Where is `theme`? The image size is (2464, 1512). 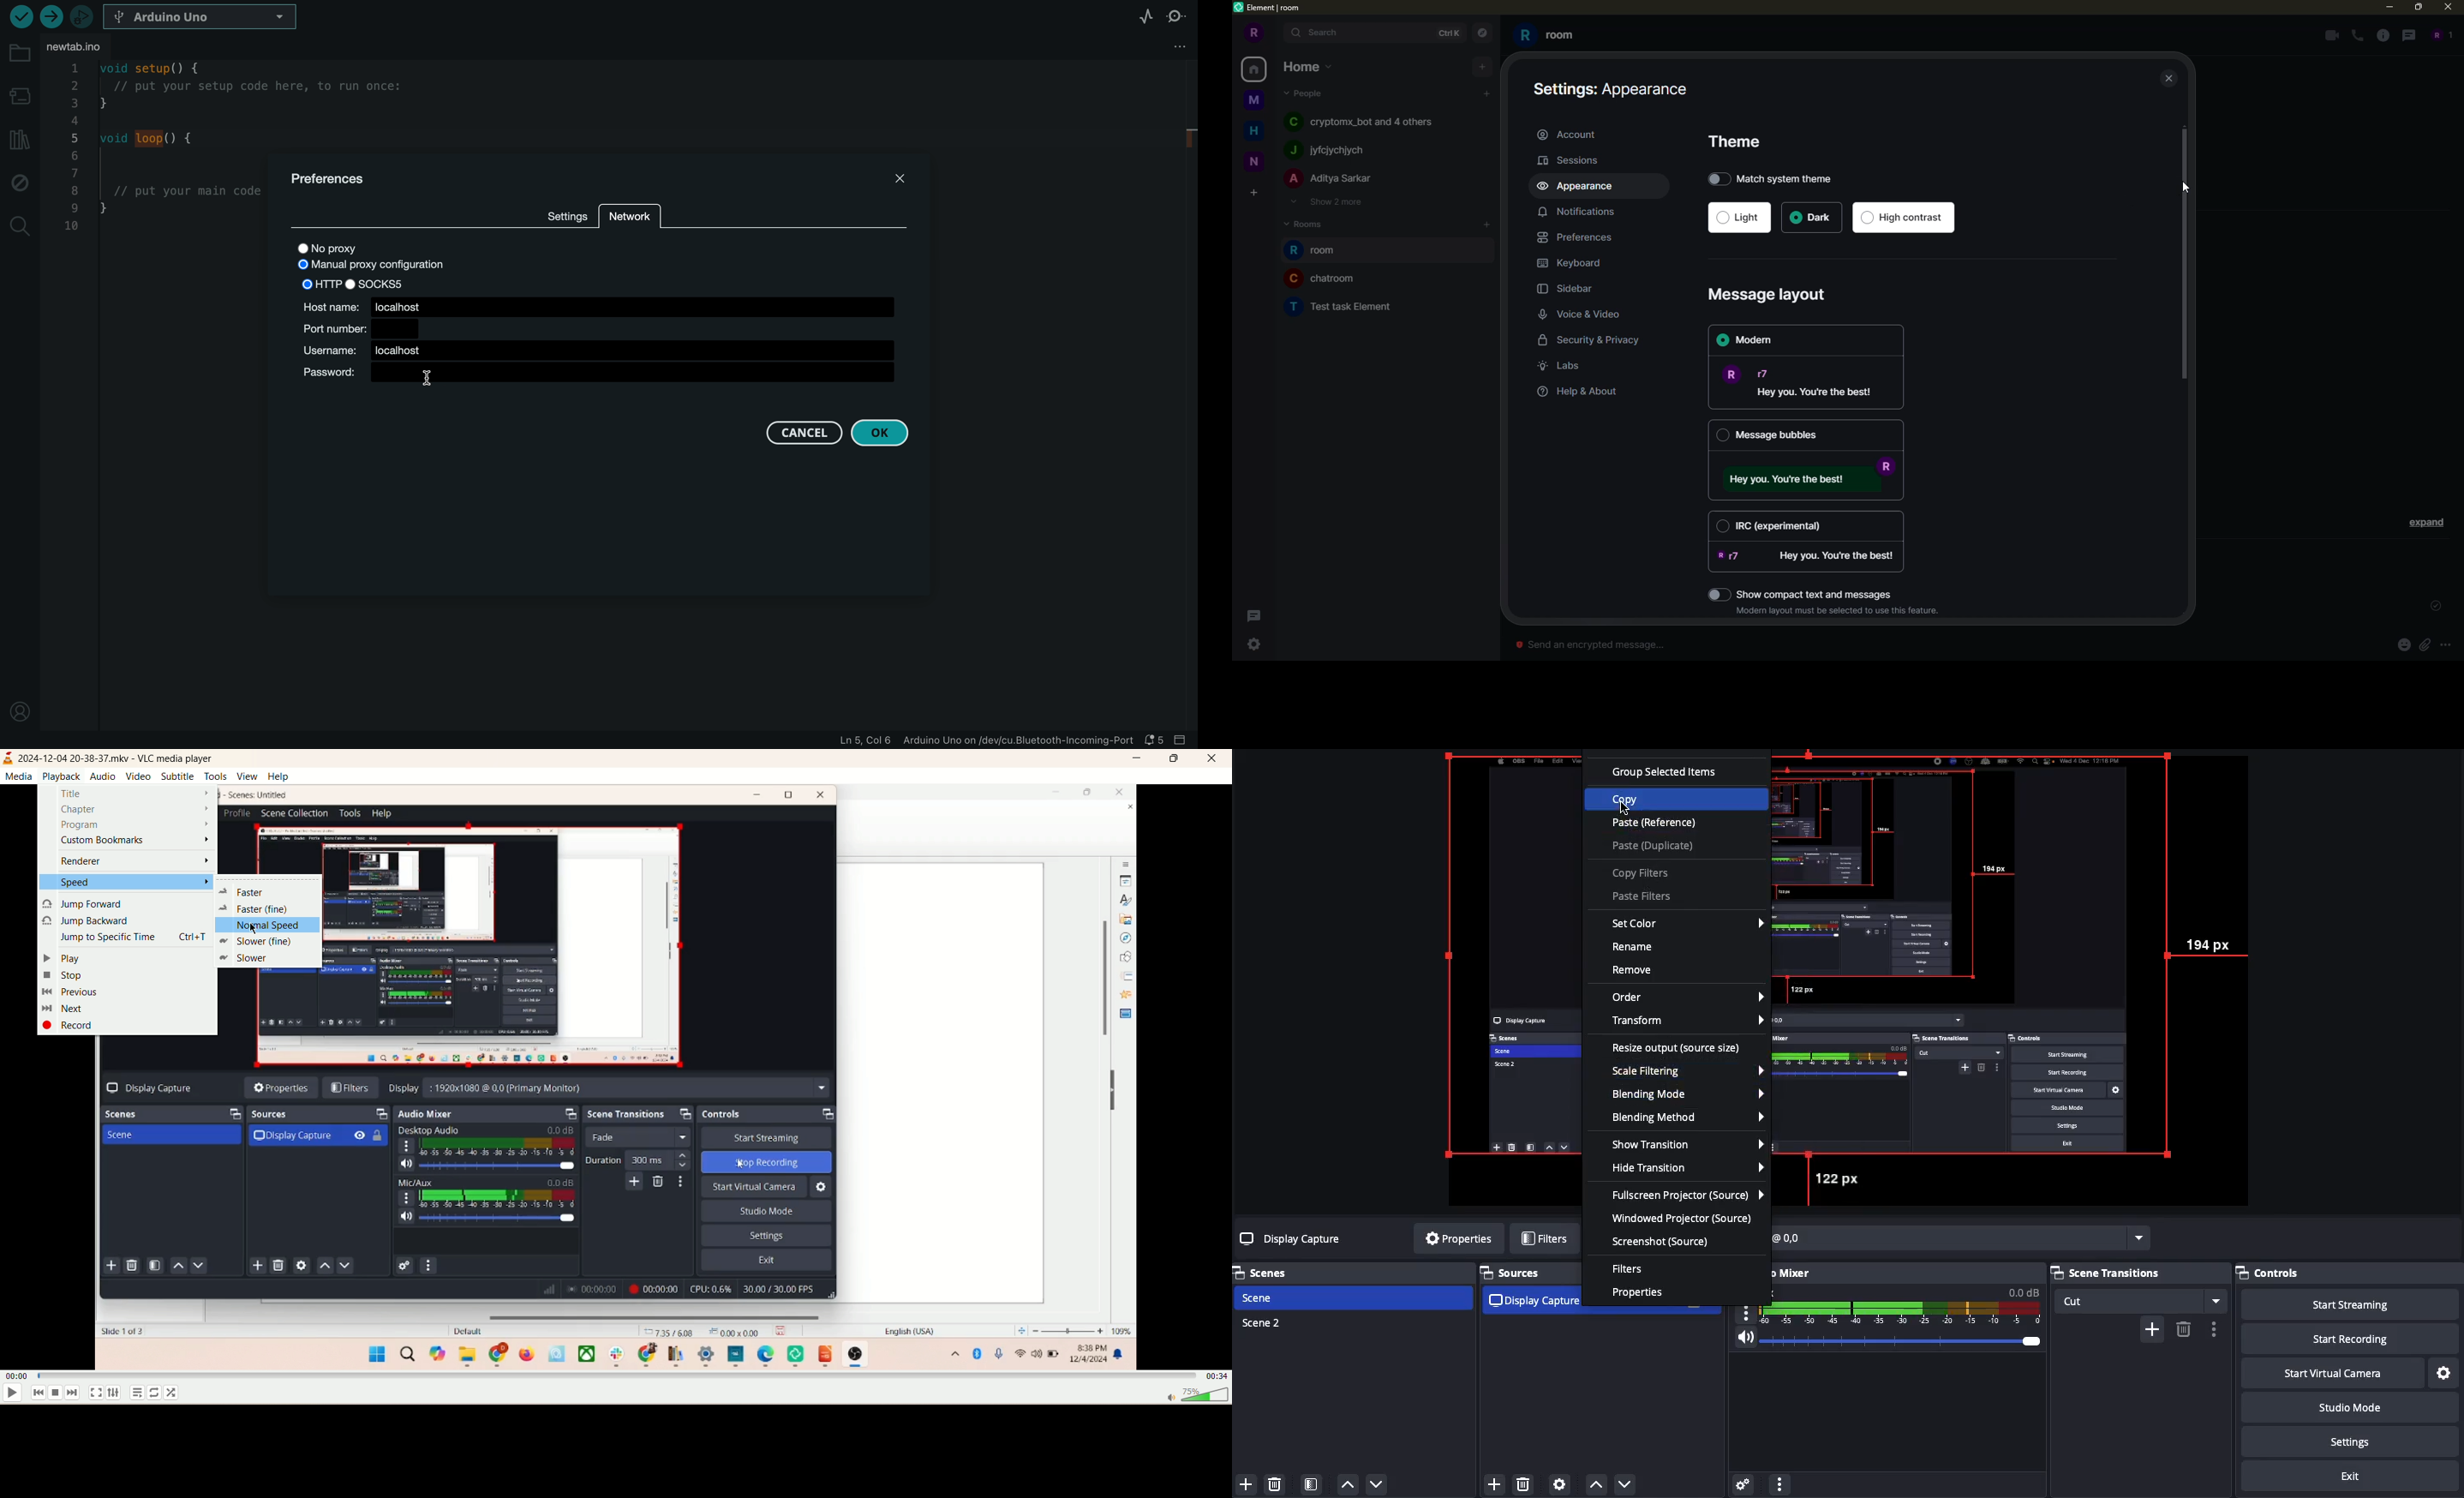
theme is located at coordinates (1739, 141).